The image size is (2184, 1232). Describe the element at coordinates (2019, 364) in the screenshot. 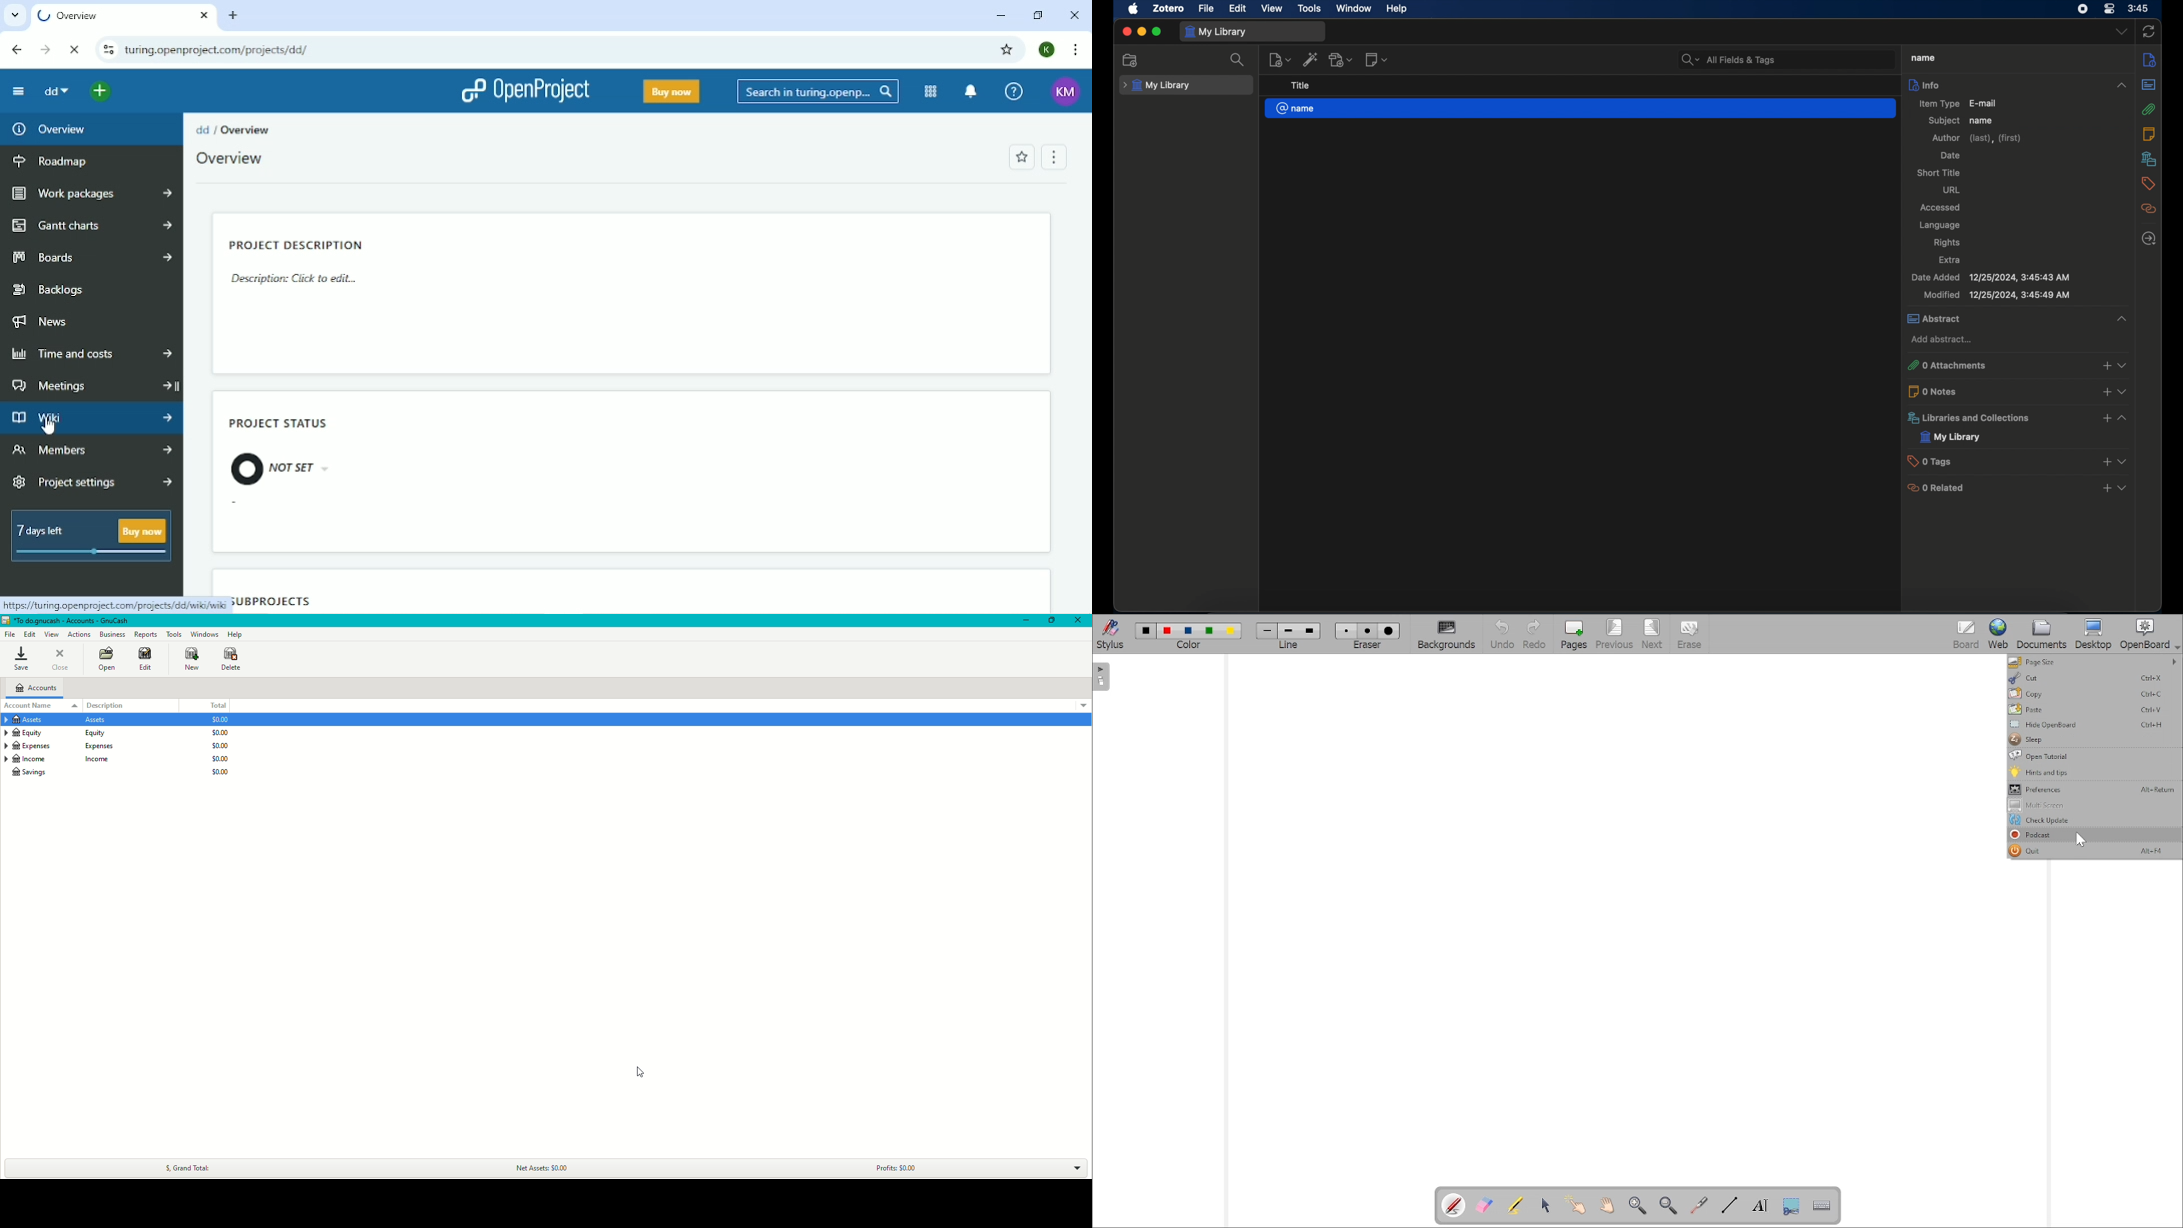

I see `0 attachments` at that location.